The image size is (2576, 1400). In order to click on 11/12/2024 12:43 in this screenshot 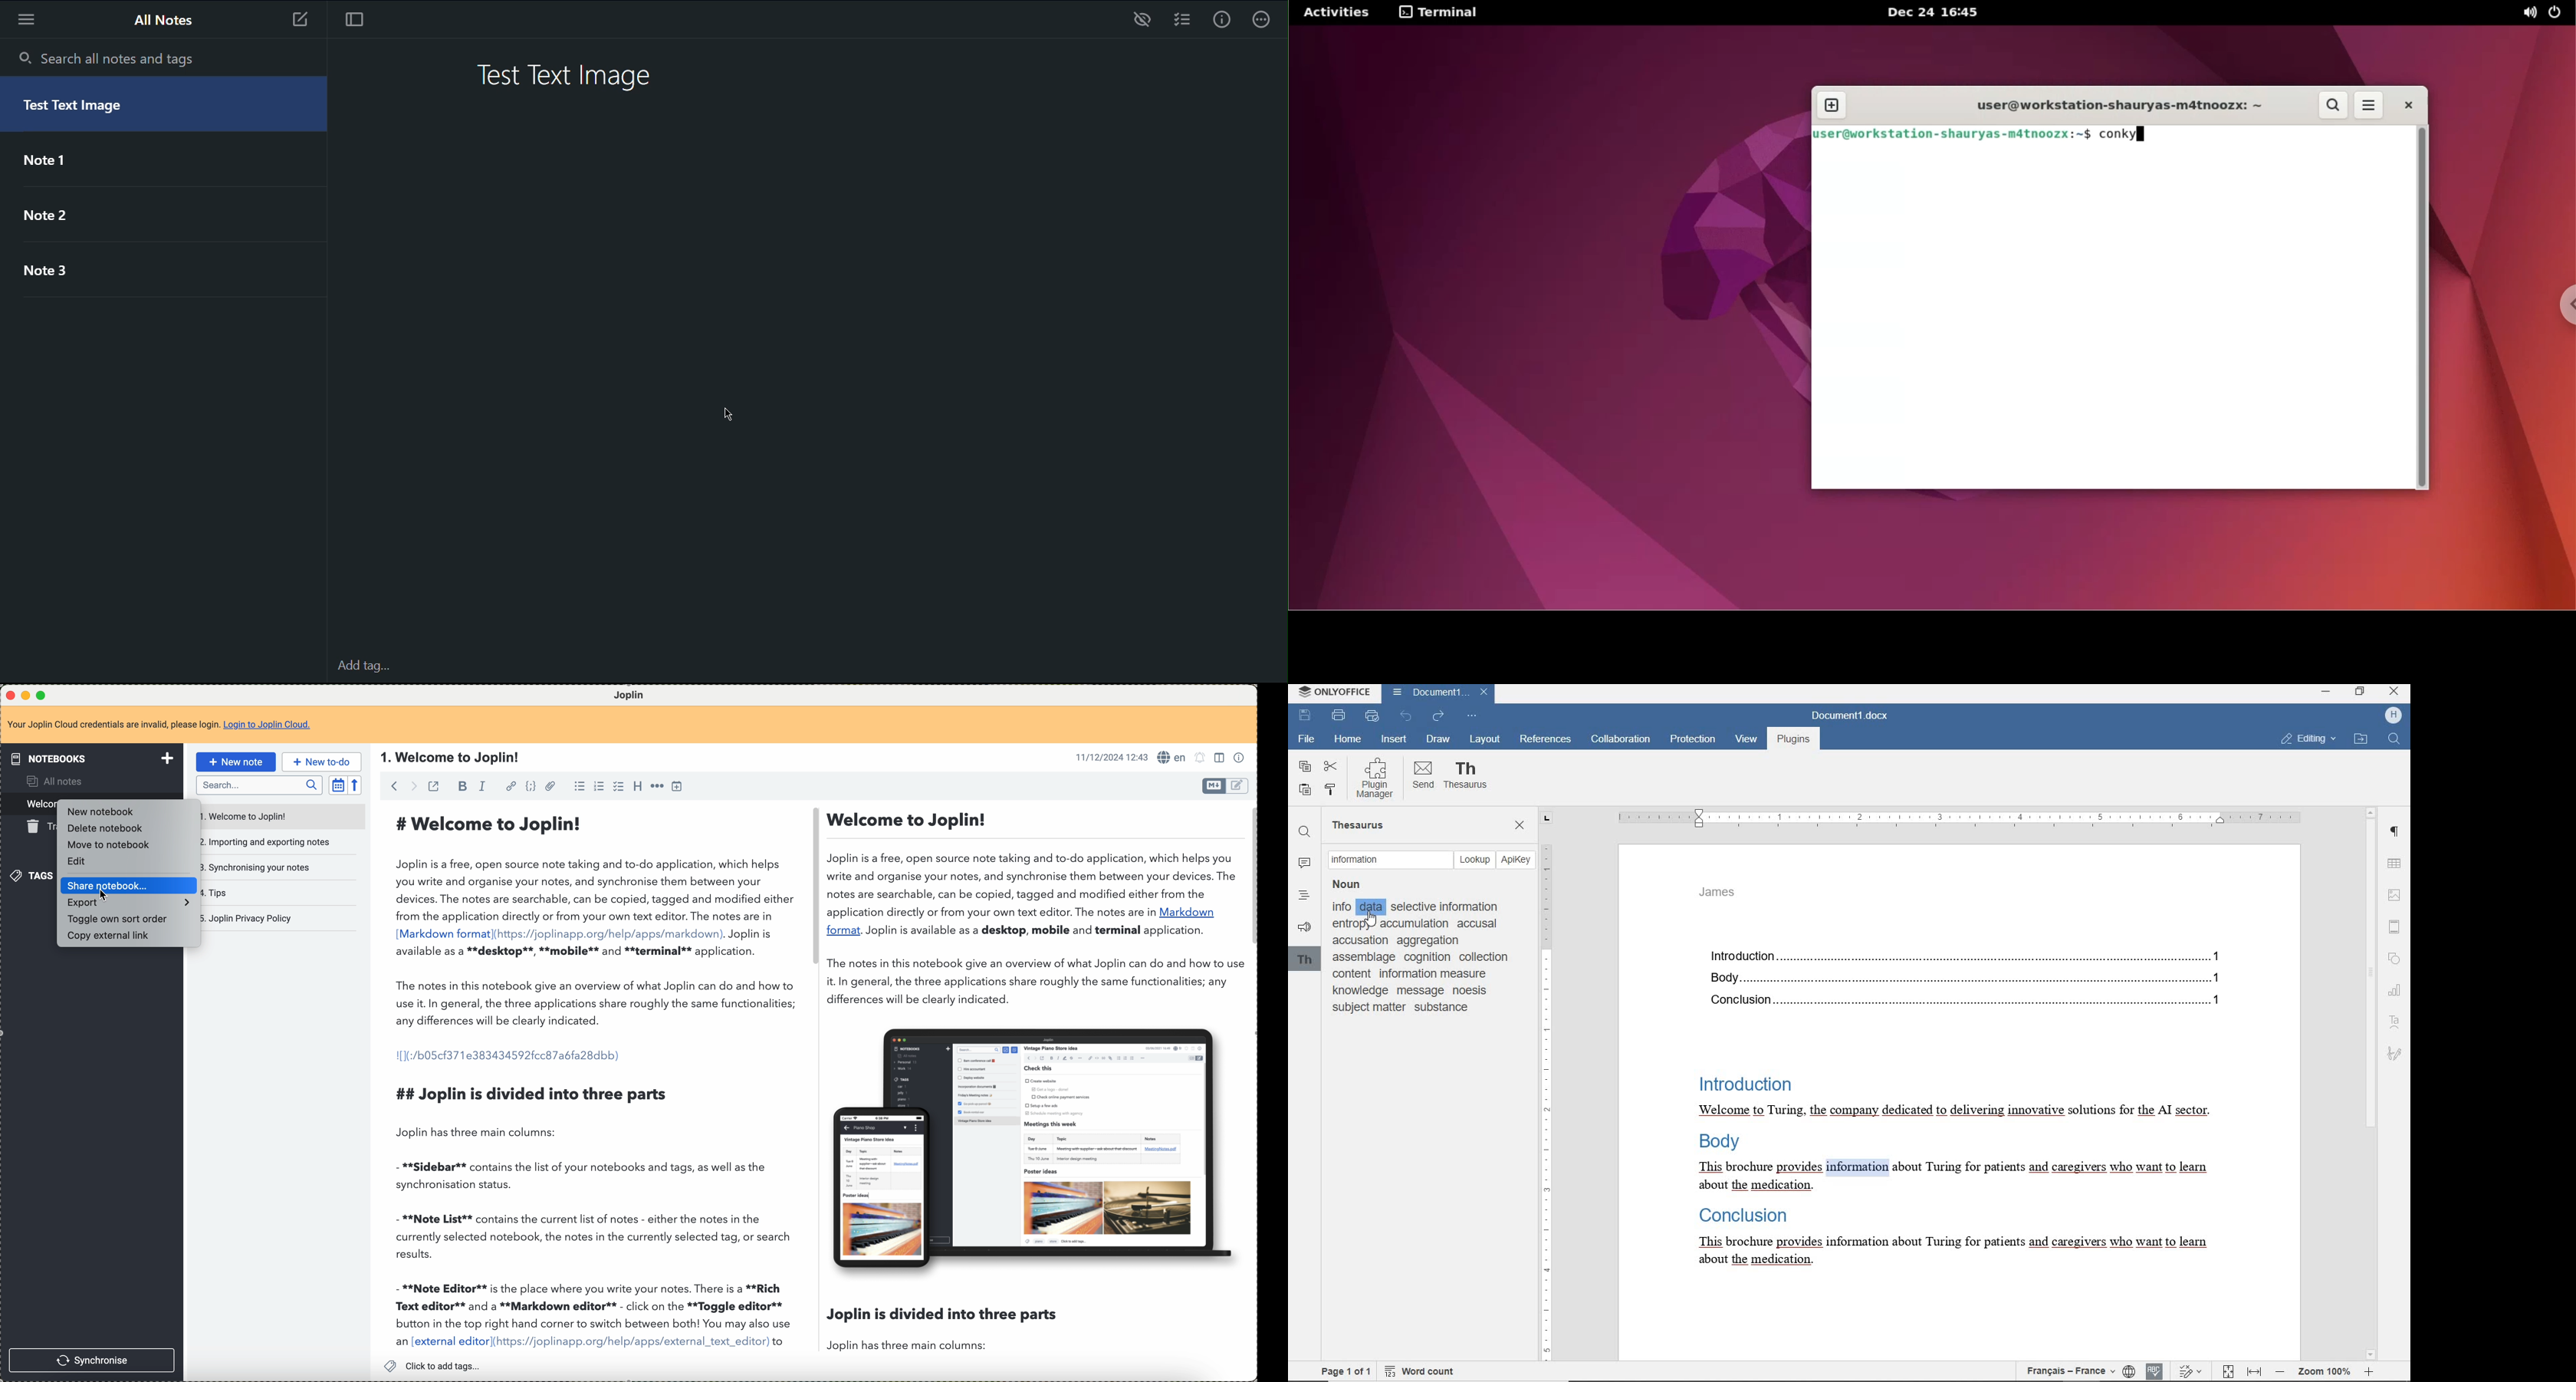, I will do `click(1111, 756)`.